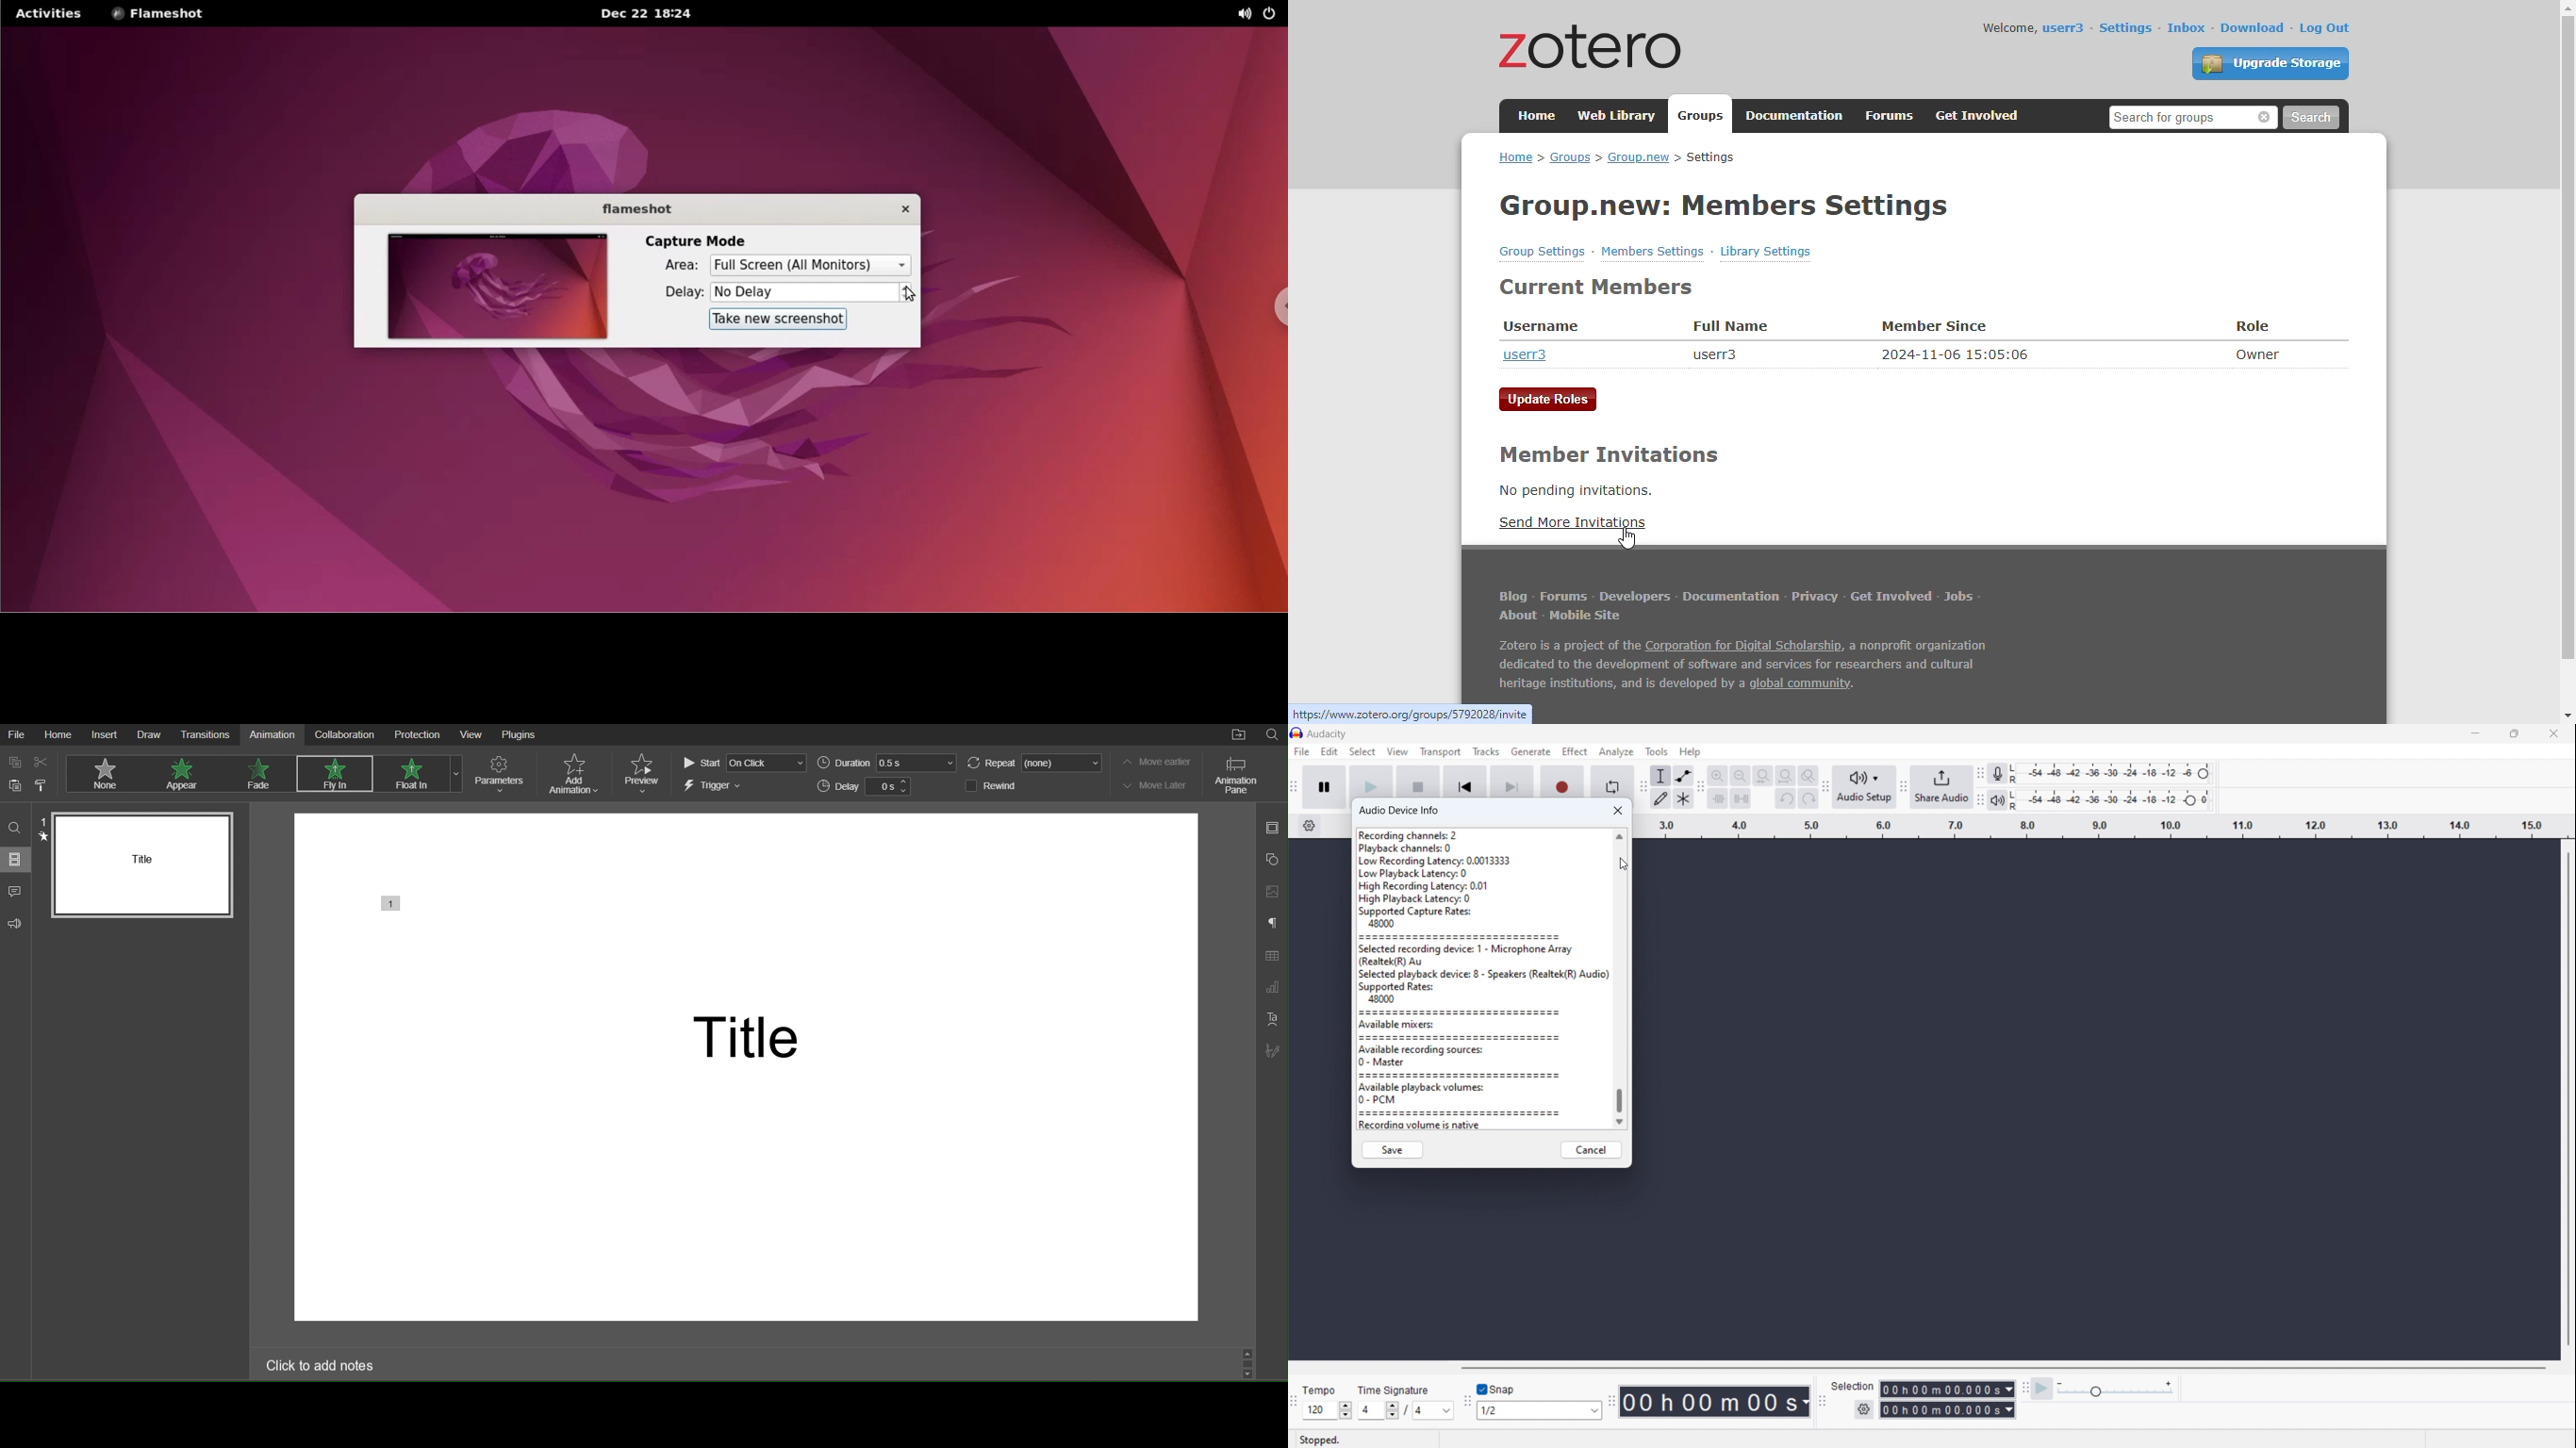 This screenshot has height=1456, width=2576. I want to click on None , so click(102, 773).